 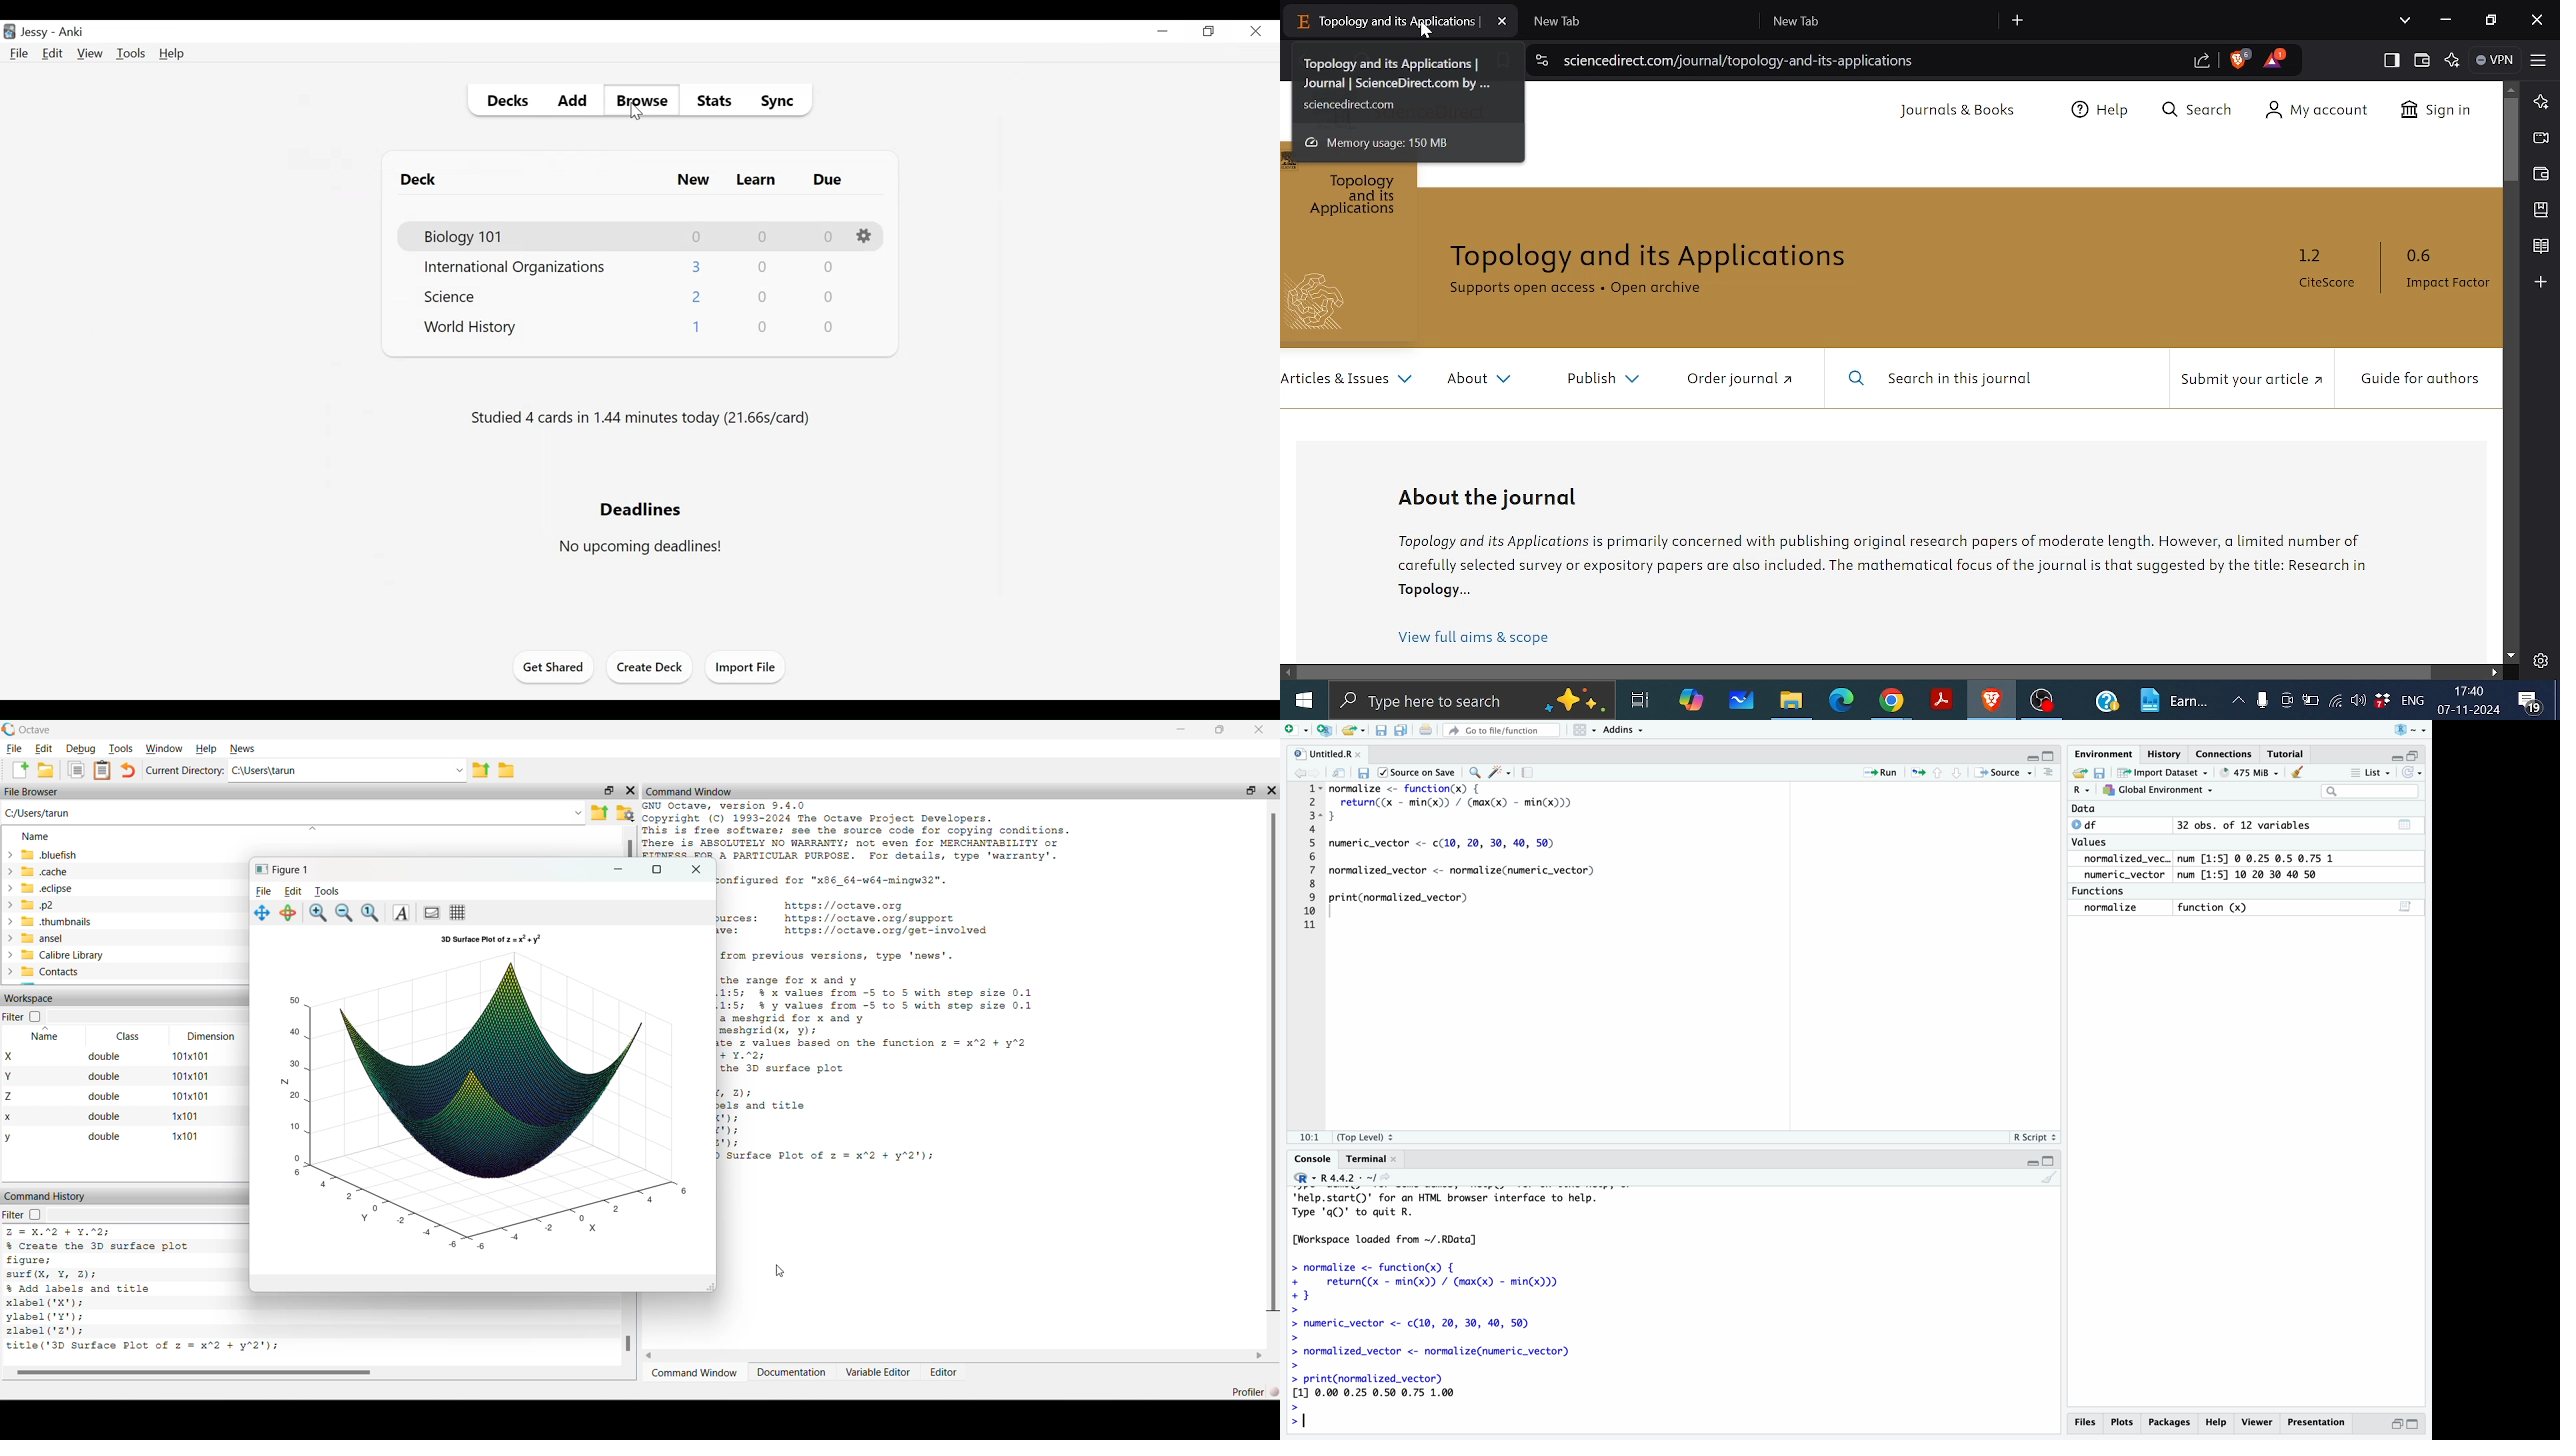 I want to click on Deck Name Count, so click(x=471, y=329).